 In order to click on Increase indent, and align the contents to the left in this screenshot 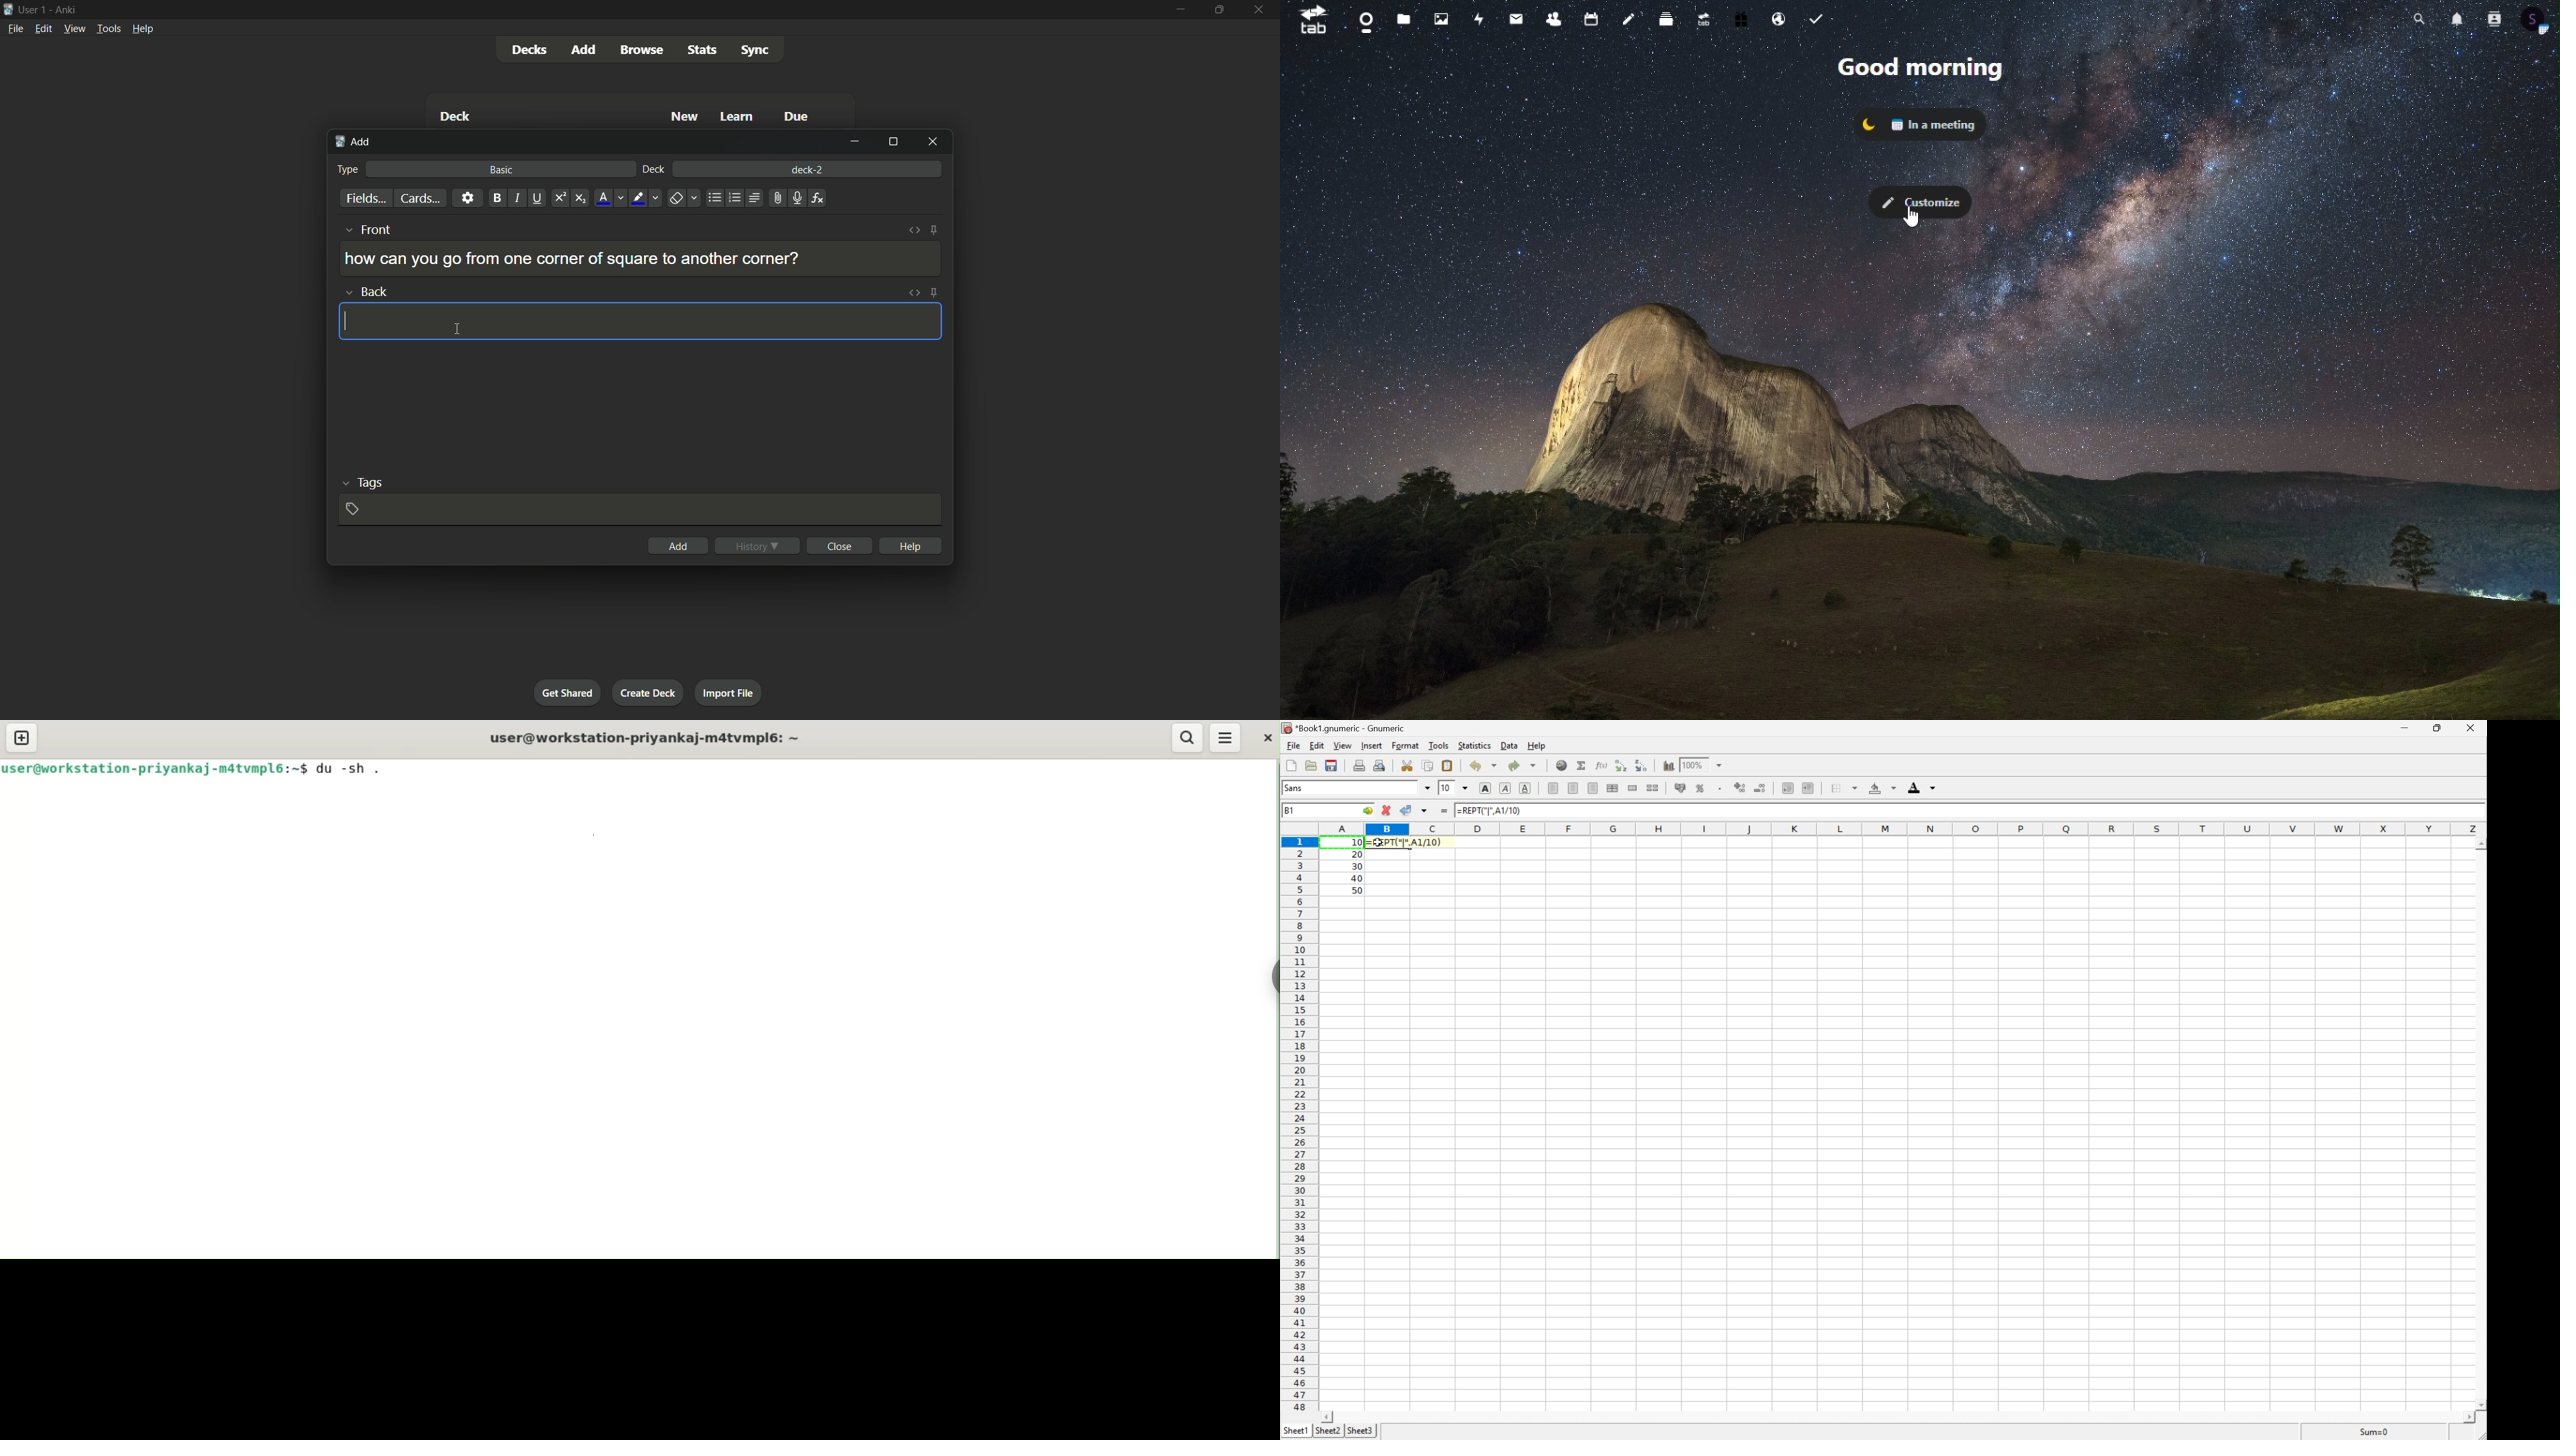, I will do `click(1808, 788)`.